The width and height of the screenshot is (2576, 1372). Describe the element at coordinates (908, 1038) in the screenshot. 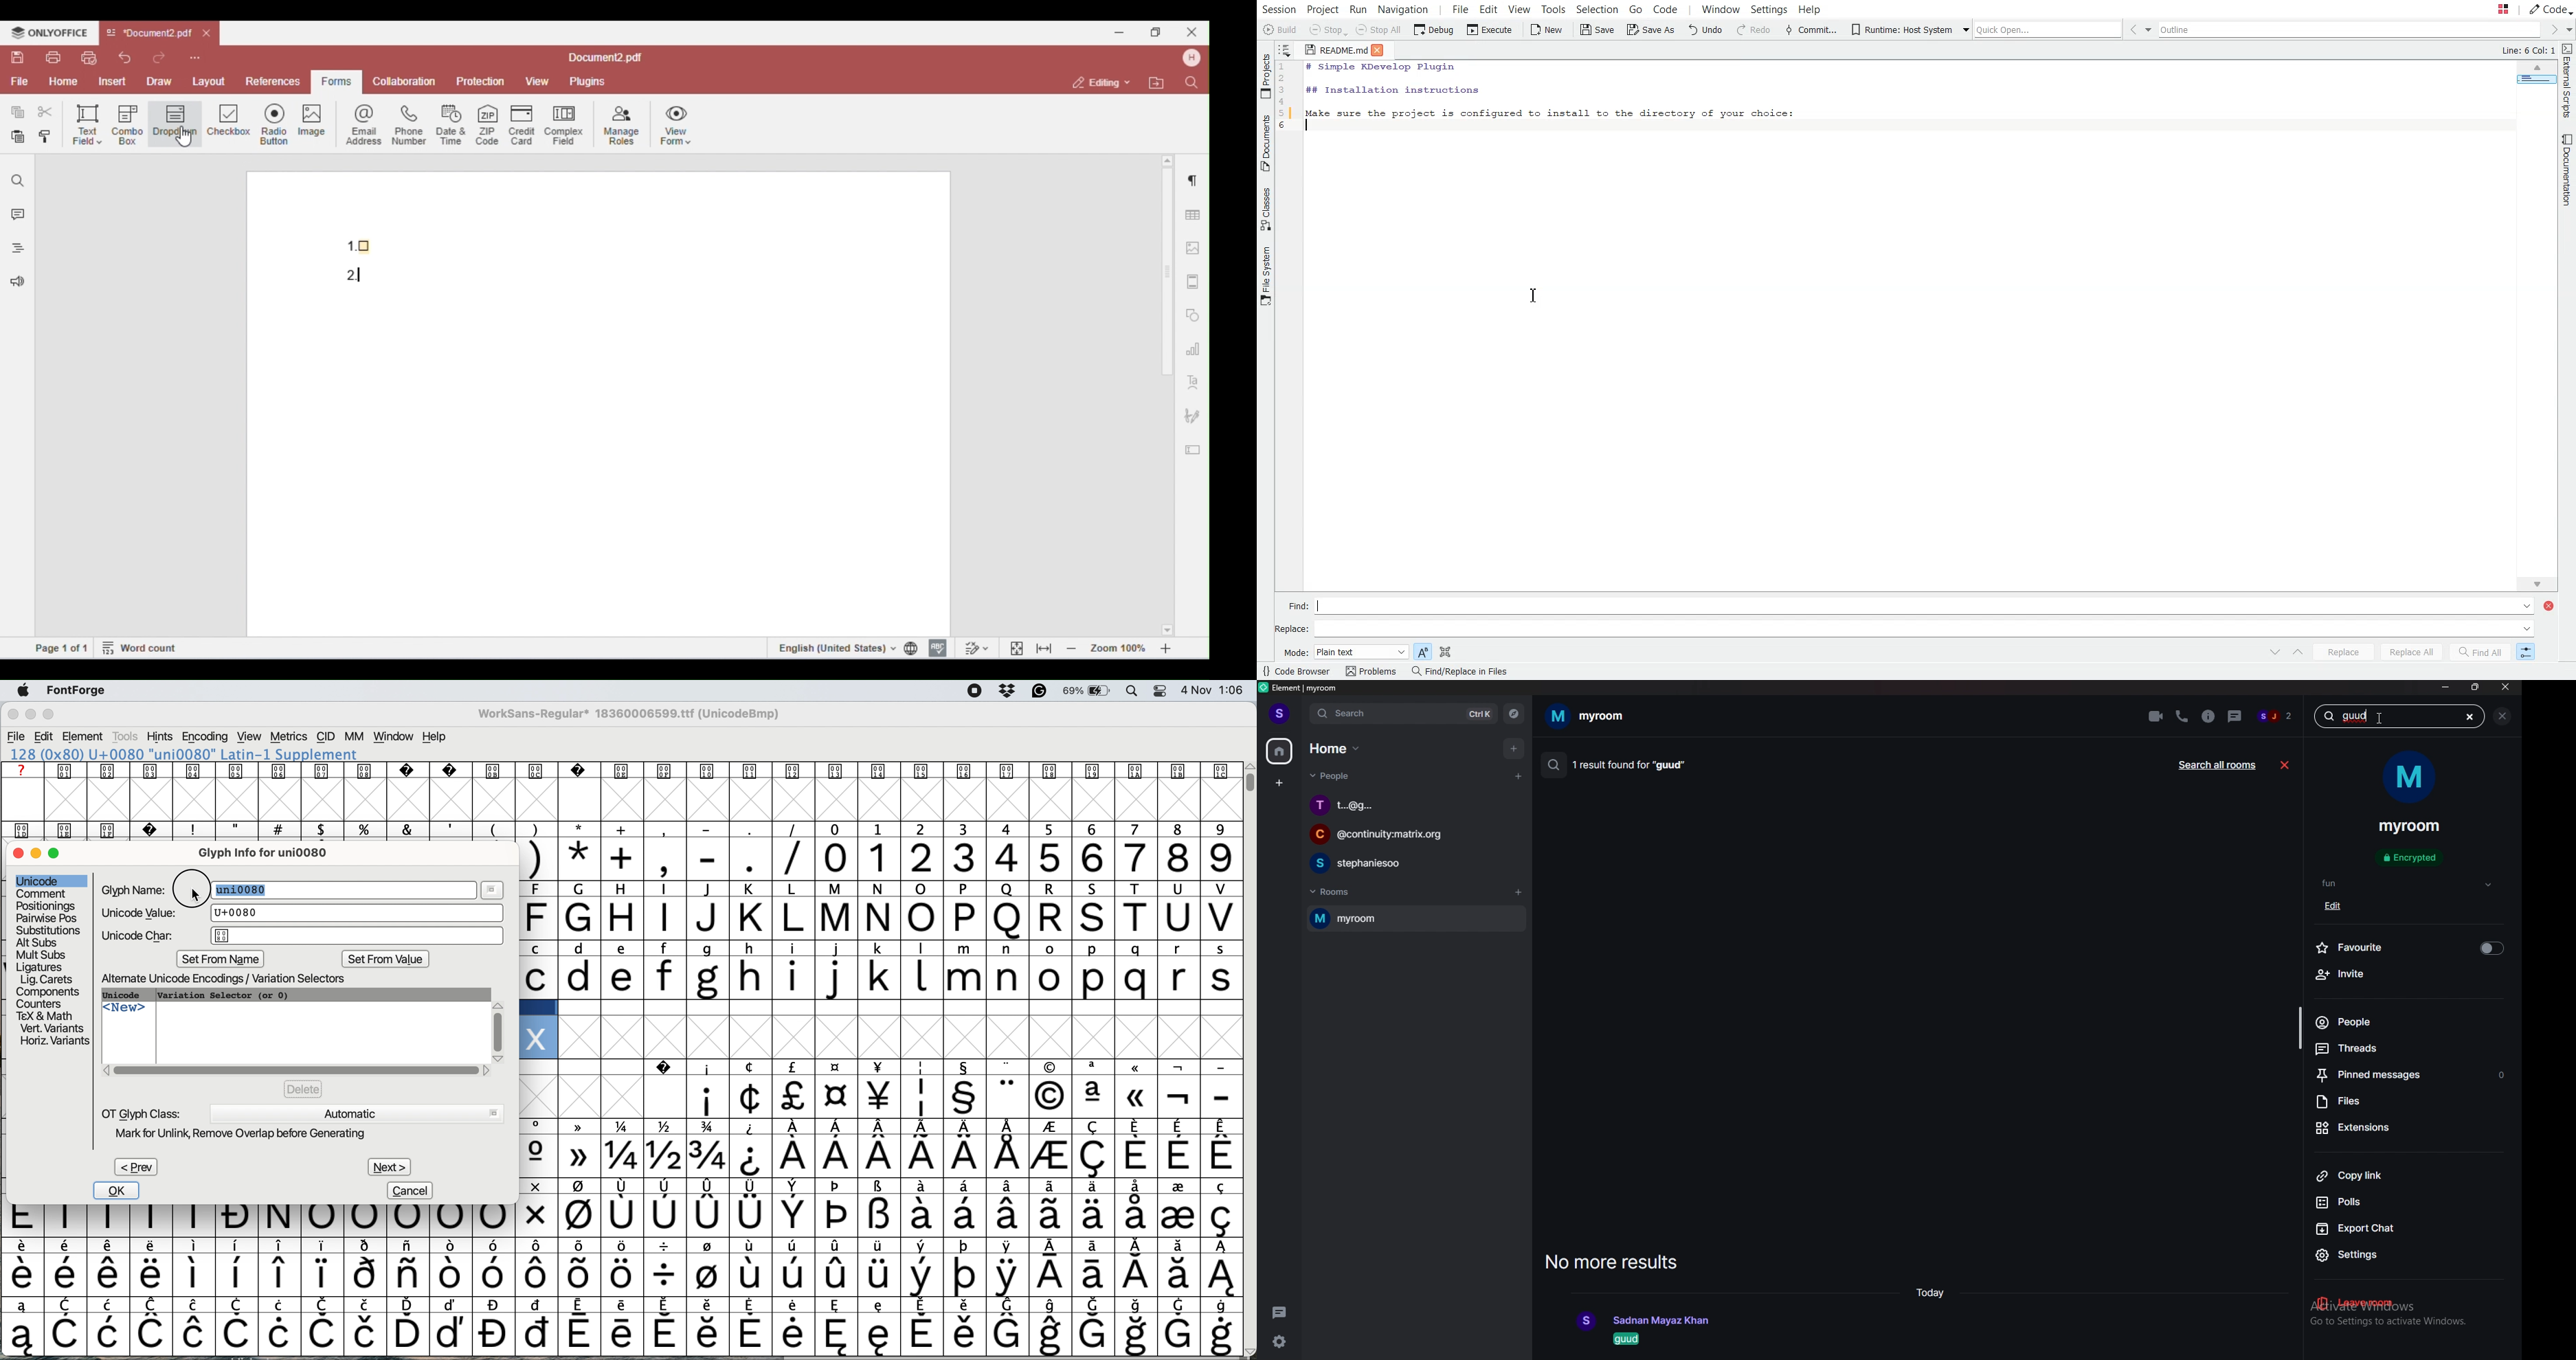

I see `glyph grid` at that location.